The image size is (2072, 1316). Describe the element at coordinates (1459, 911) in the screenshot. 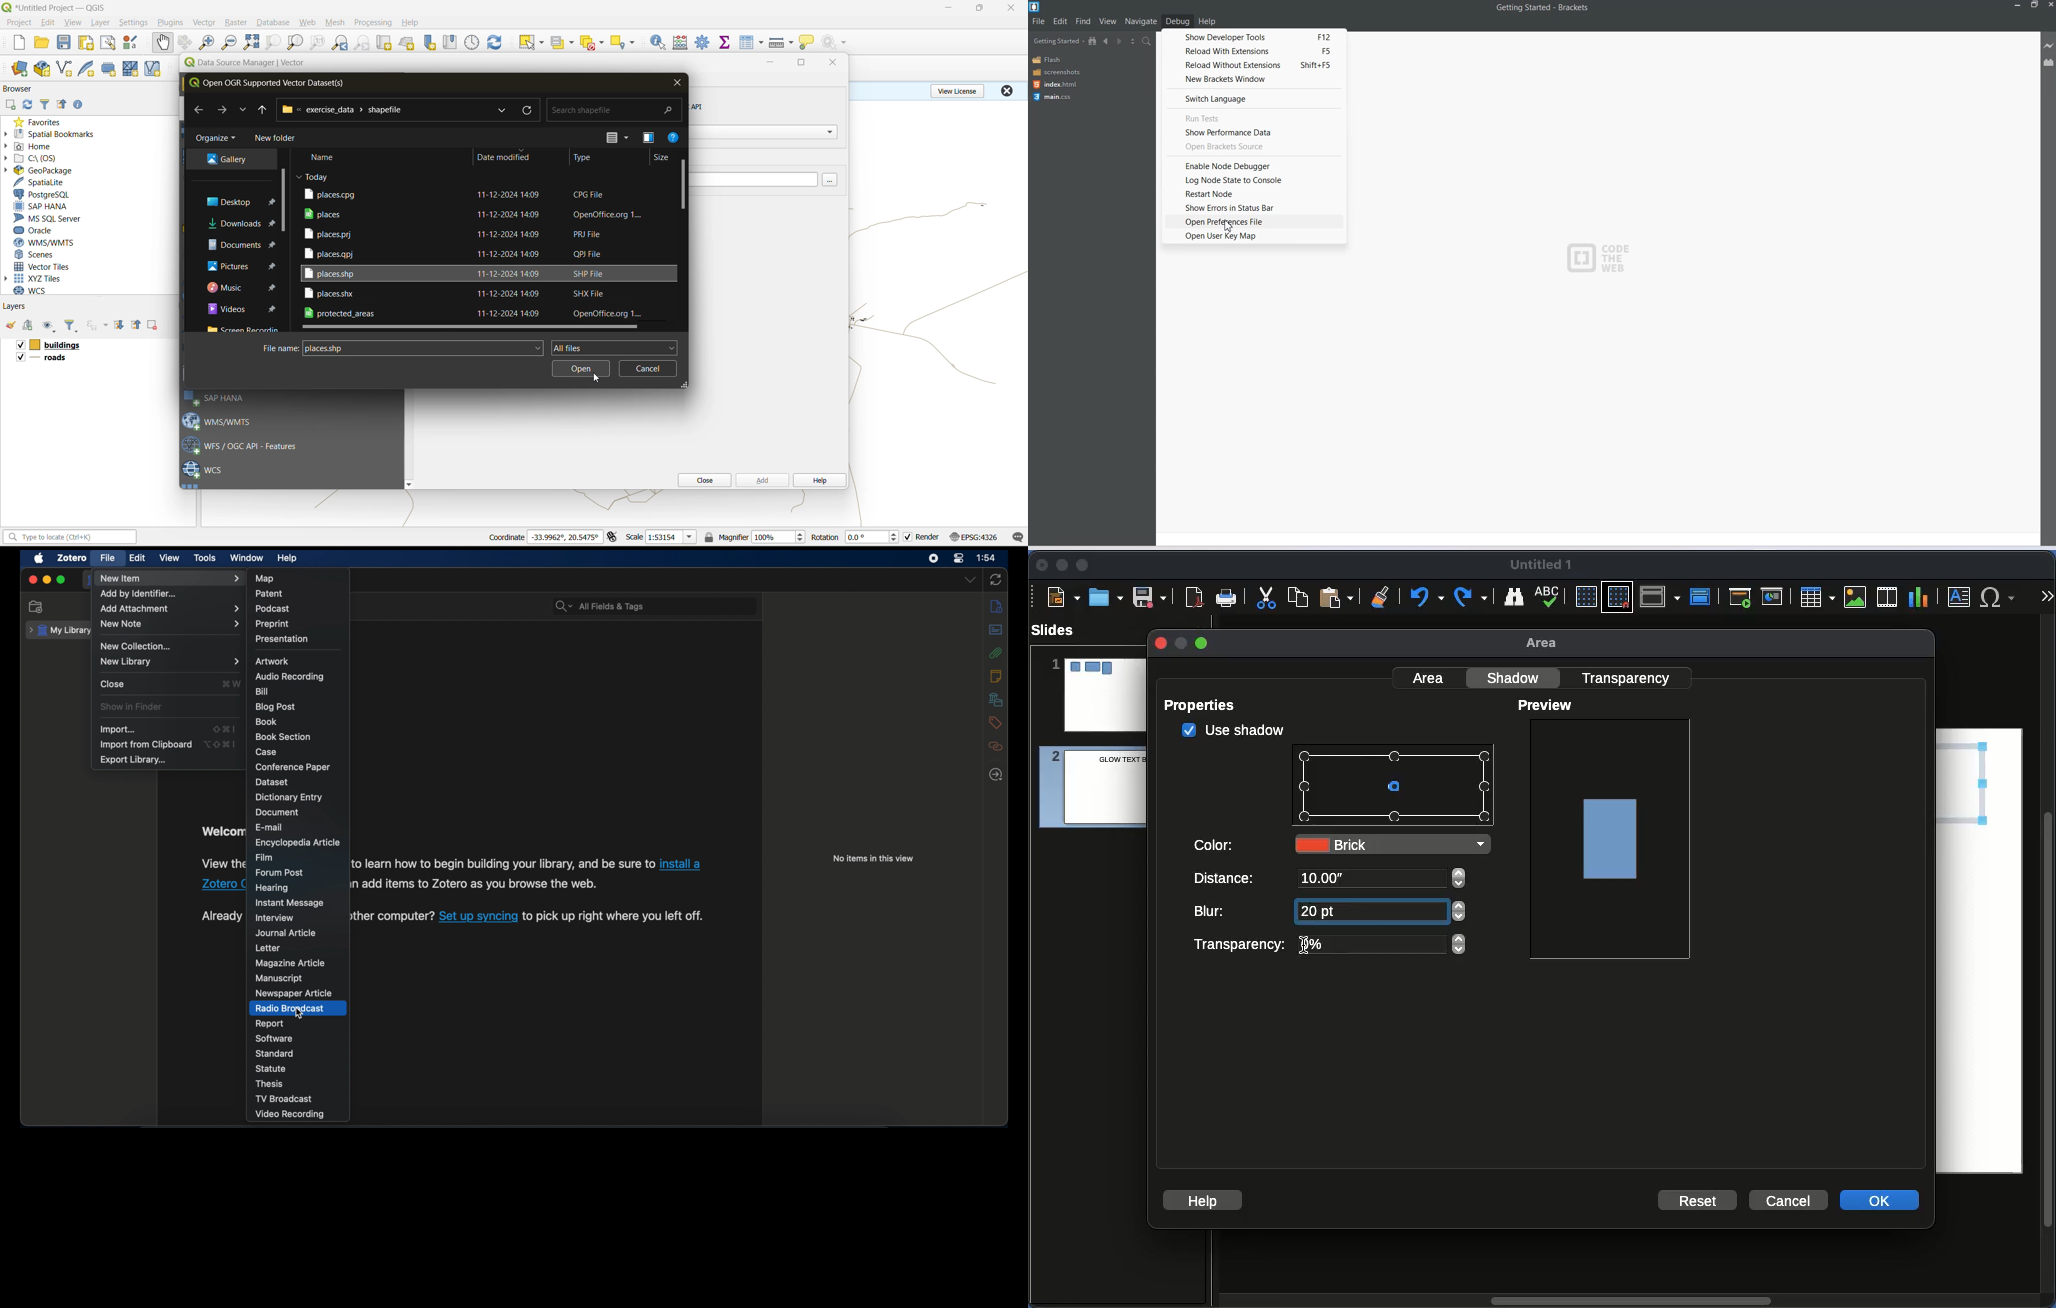

I see `adjust` at that location.